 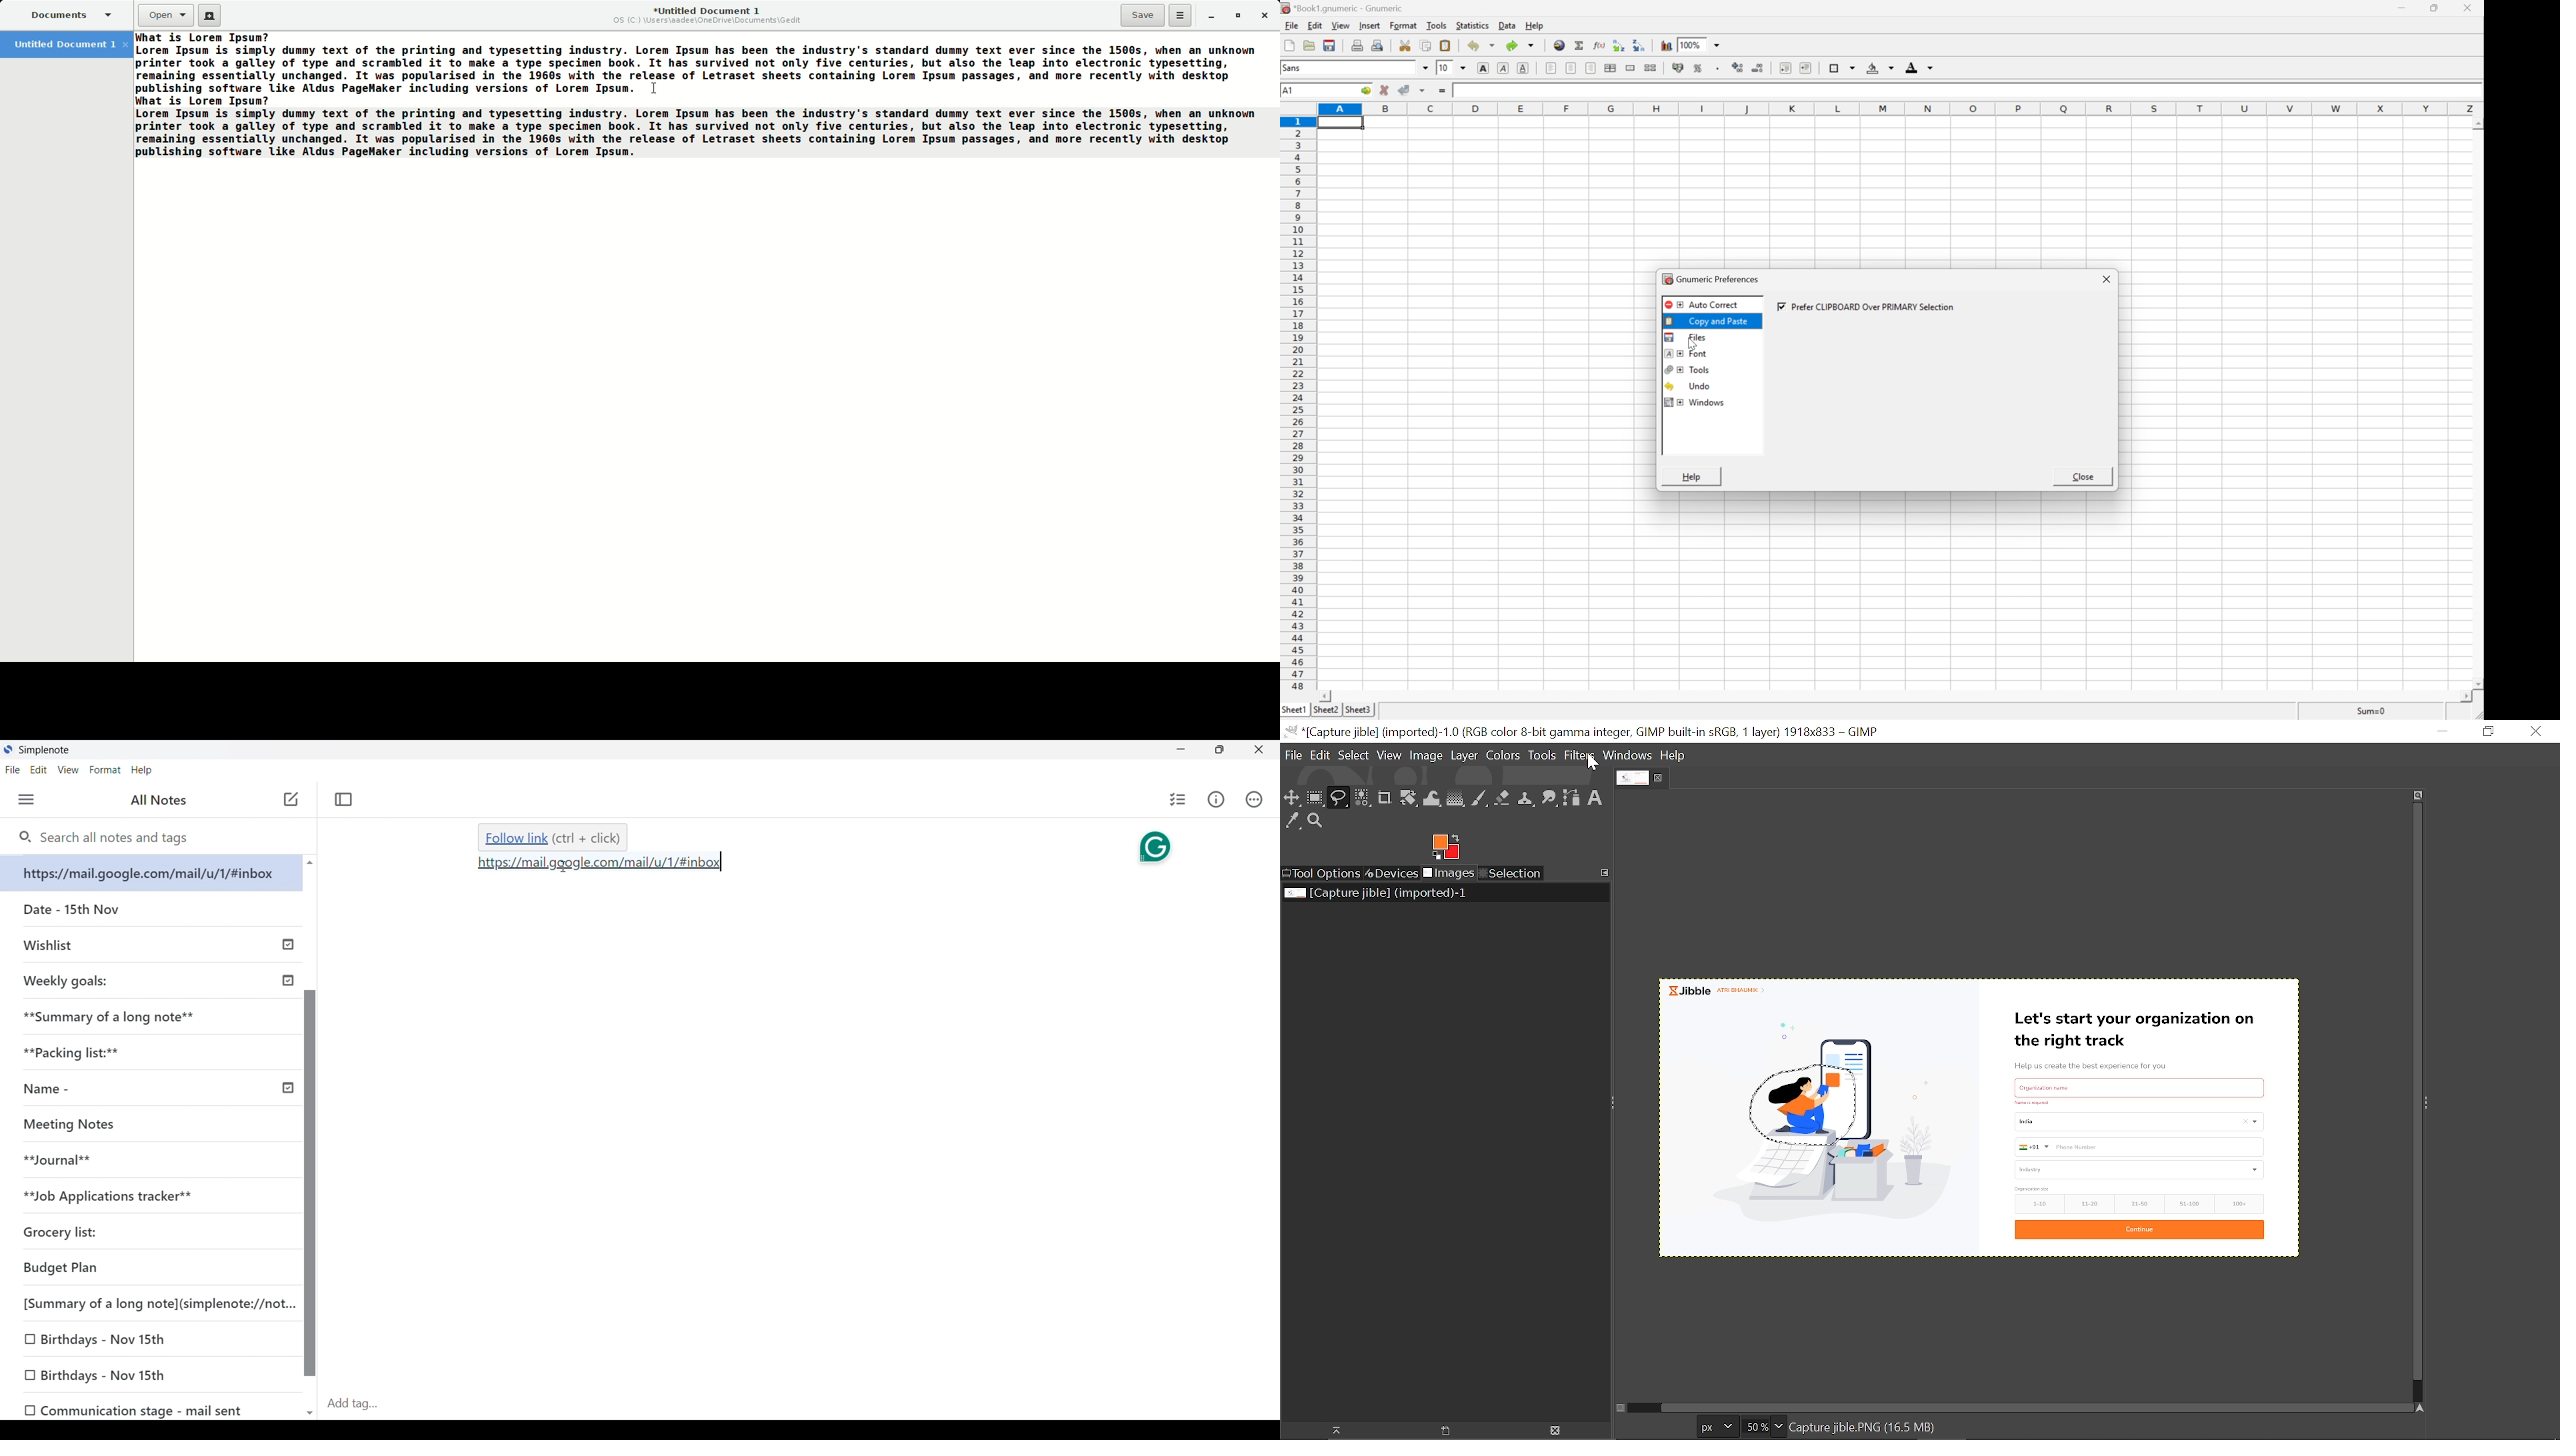 I want to click on Text tool, so click(x=1596, y=798).